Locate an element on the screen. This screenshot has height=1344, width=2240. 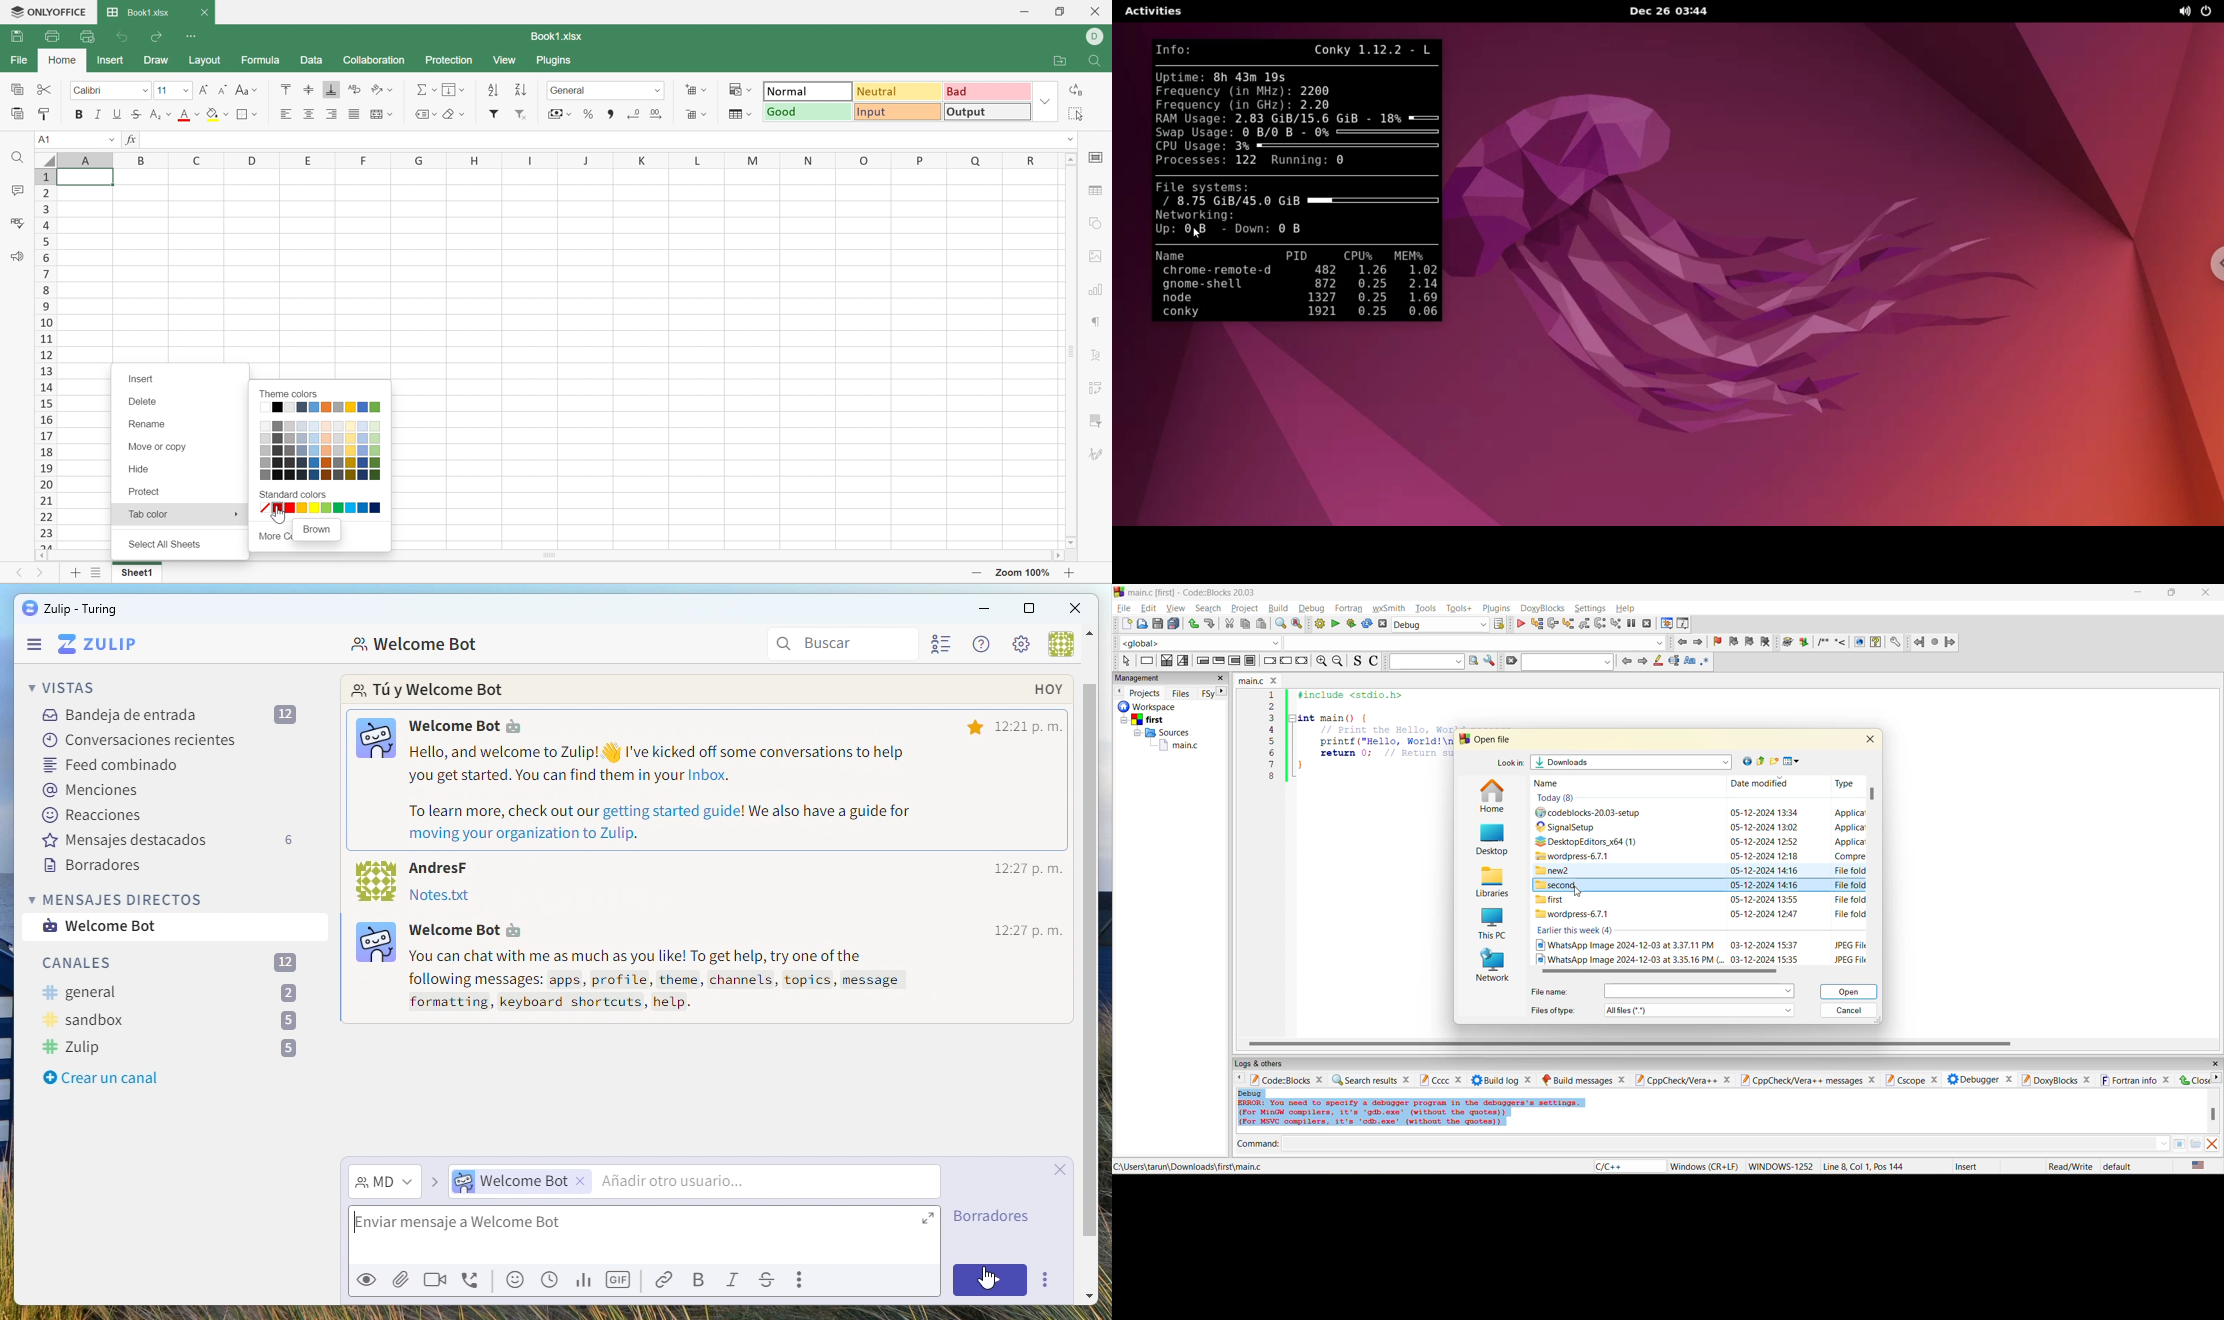
Signals setup file is located at coordinates (1572, 827).